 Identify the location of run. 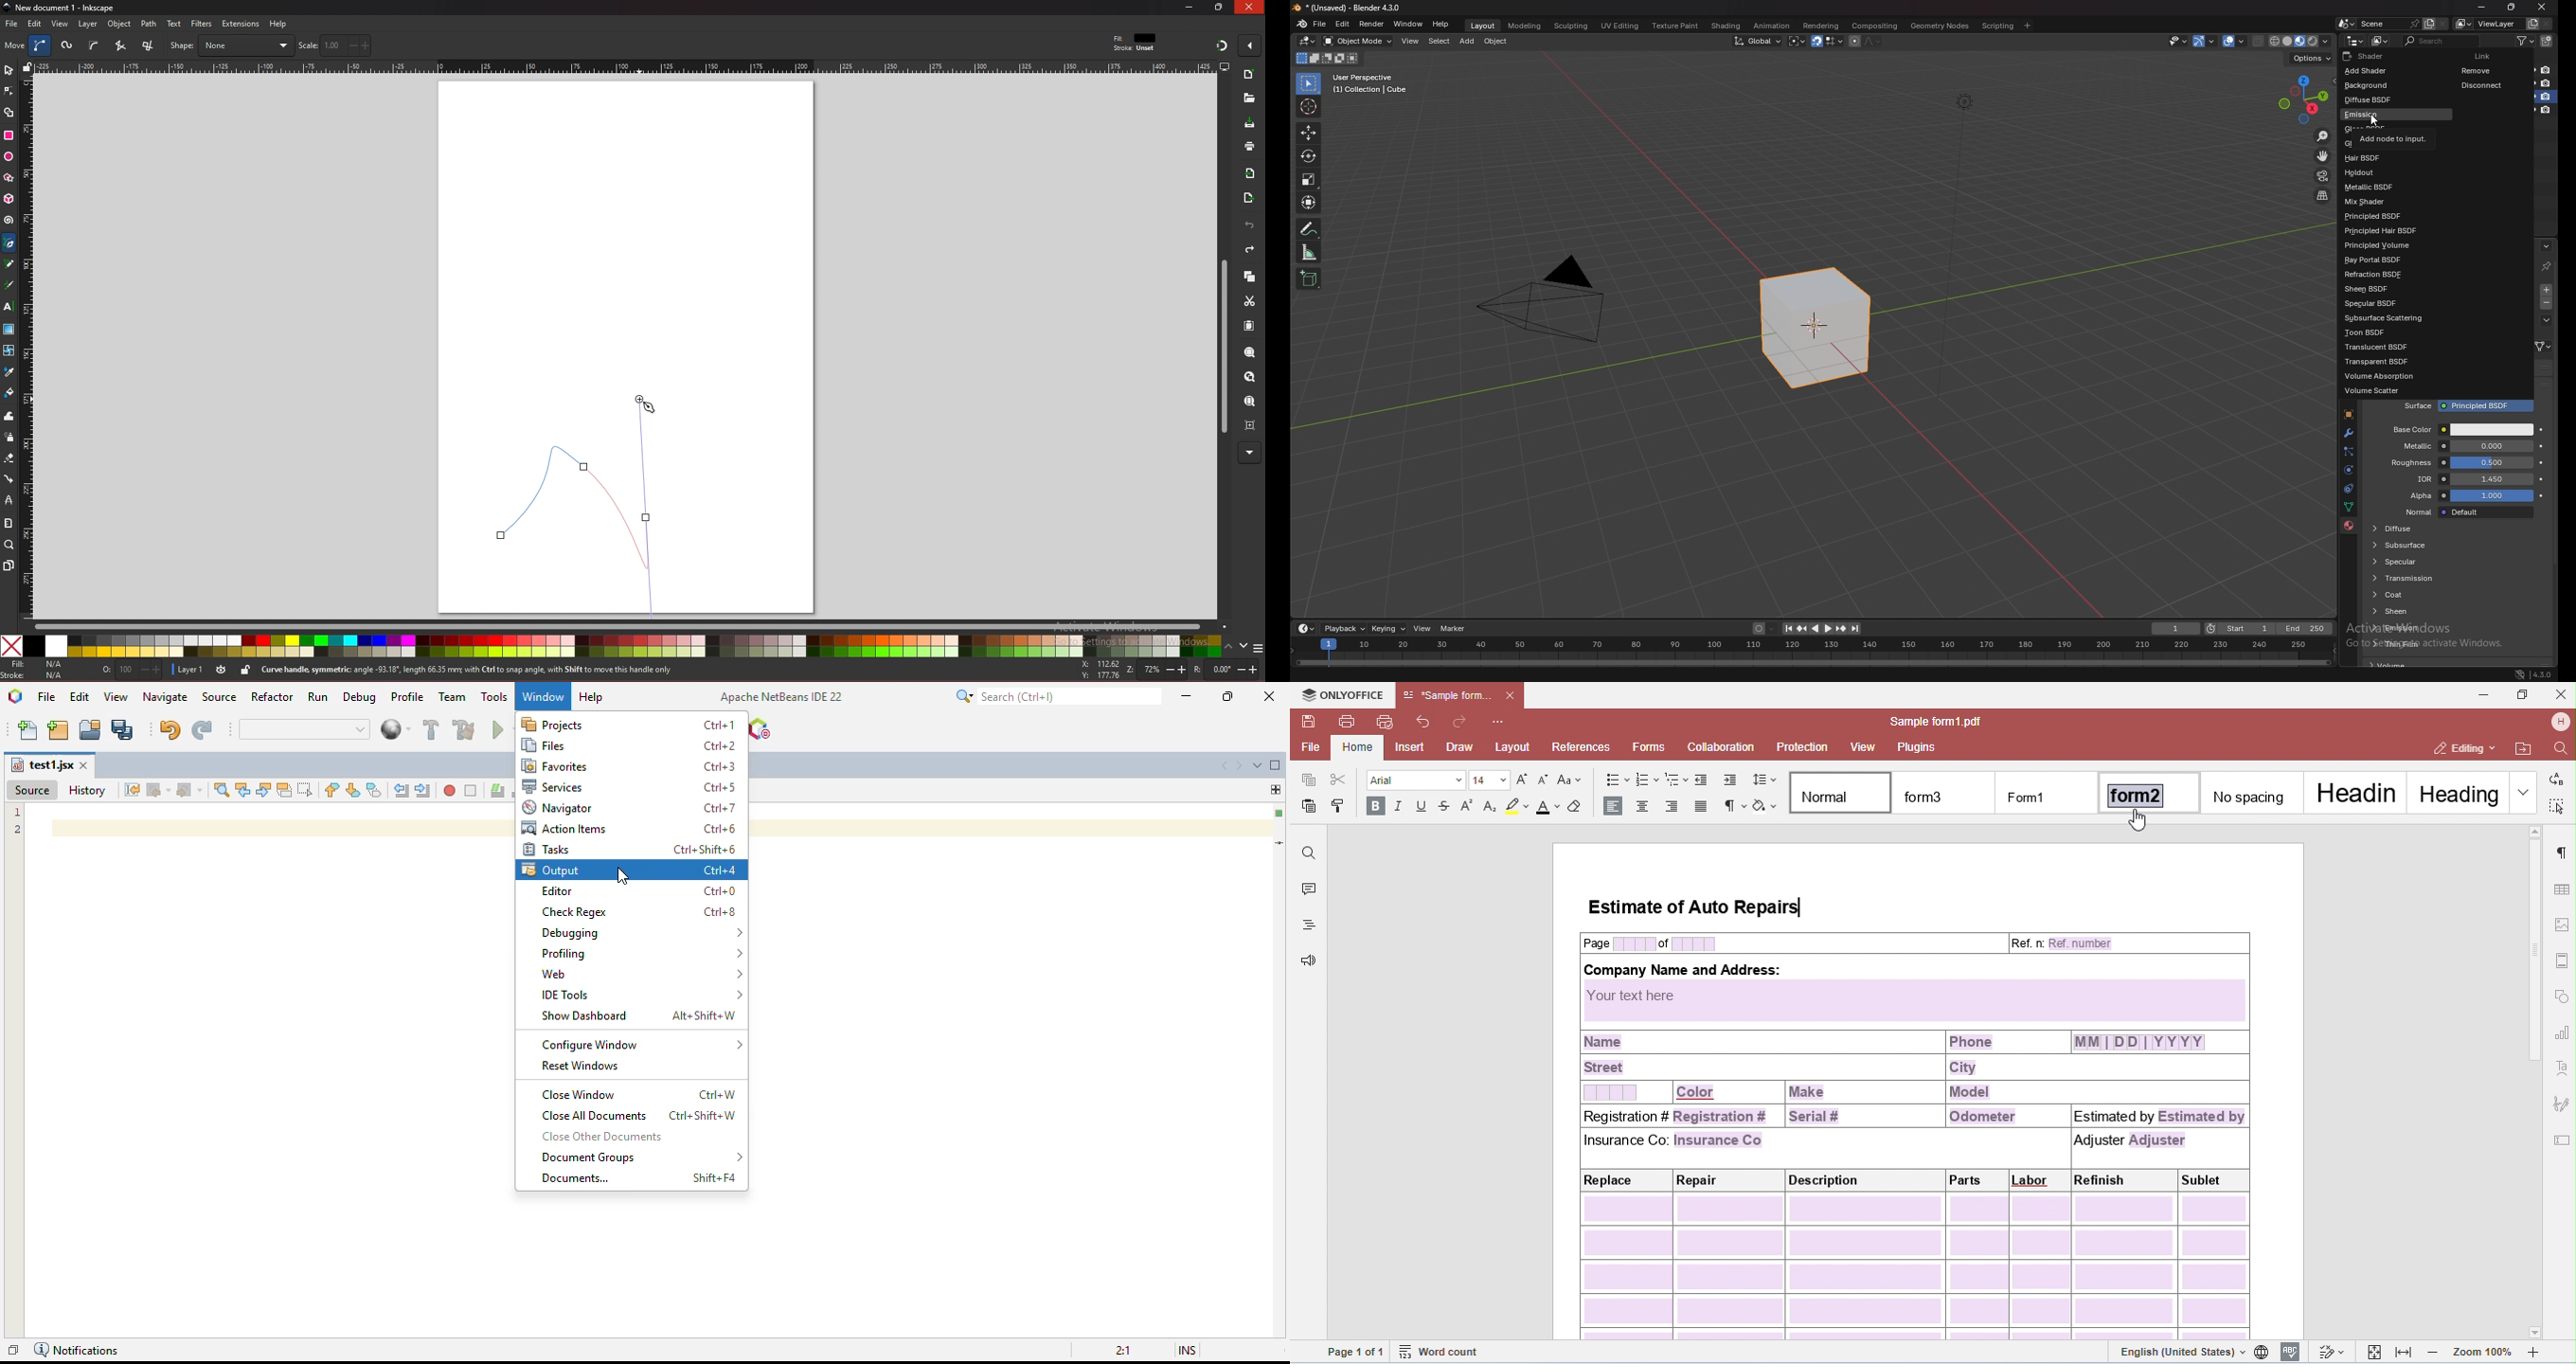
(317, 696).